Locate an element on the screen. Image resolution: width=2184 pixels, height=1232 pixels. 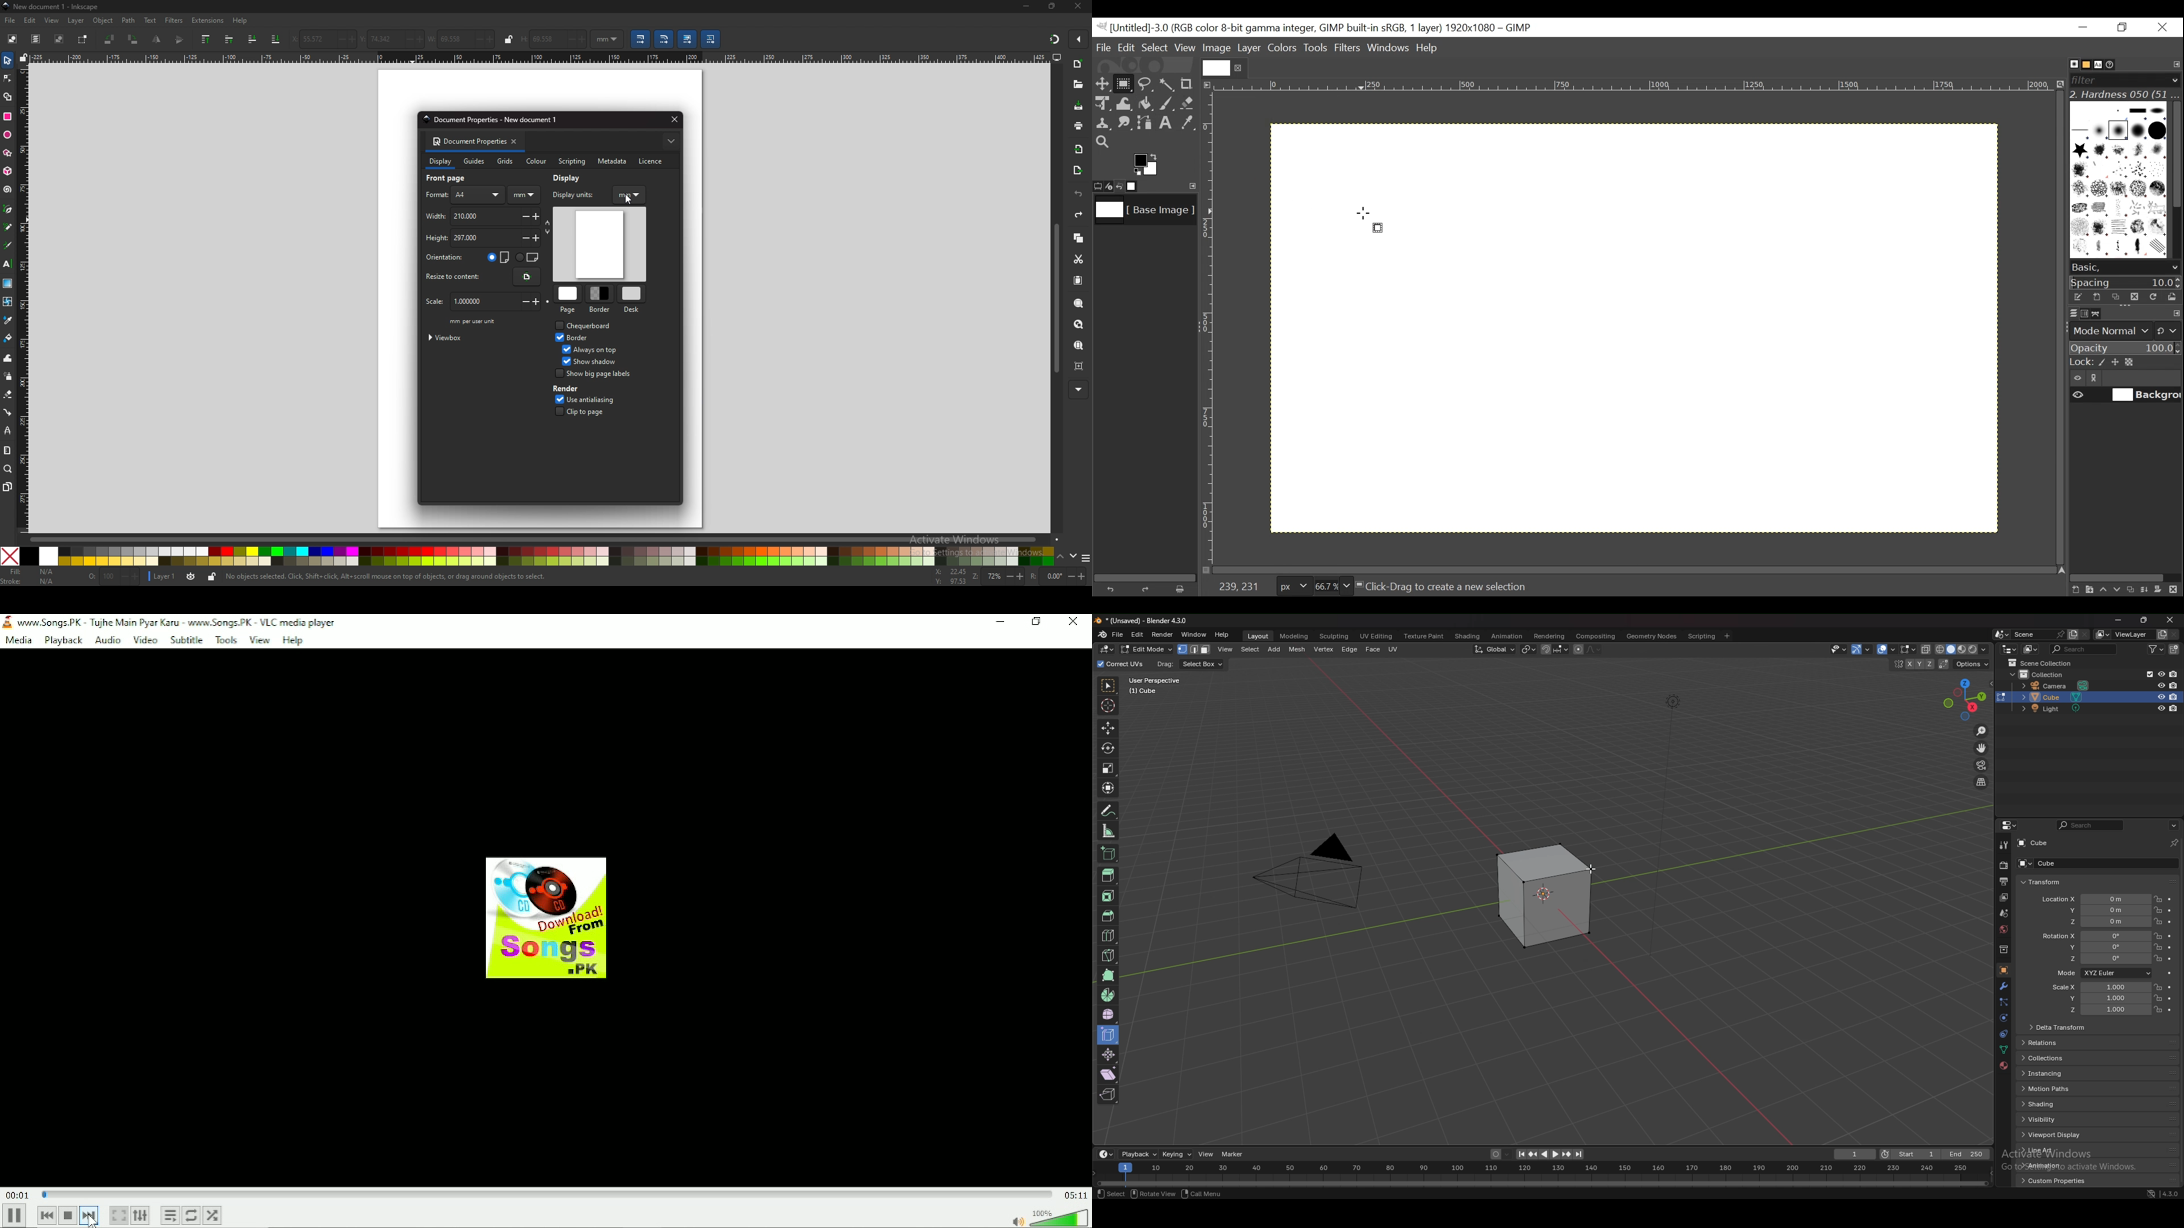
collection is located at coordinates (2044, 674).